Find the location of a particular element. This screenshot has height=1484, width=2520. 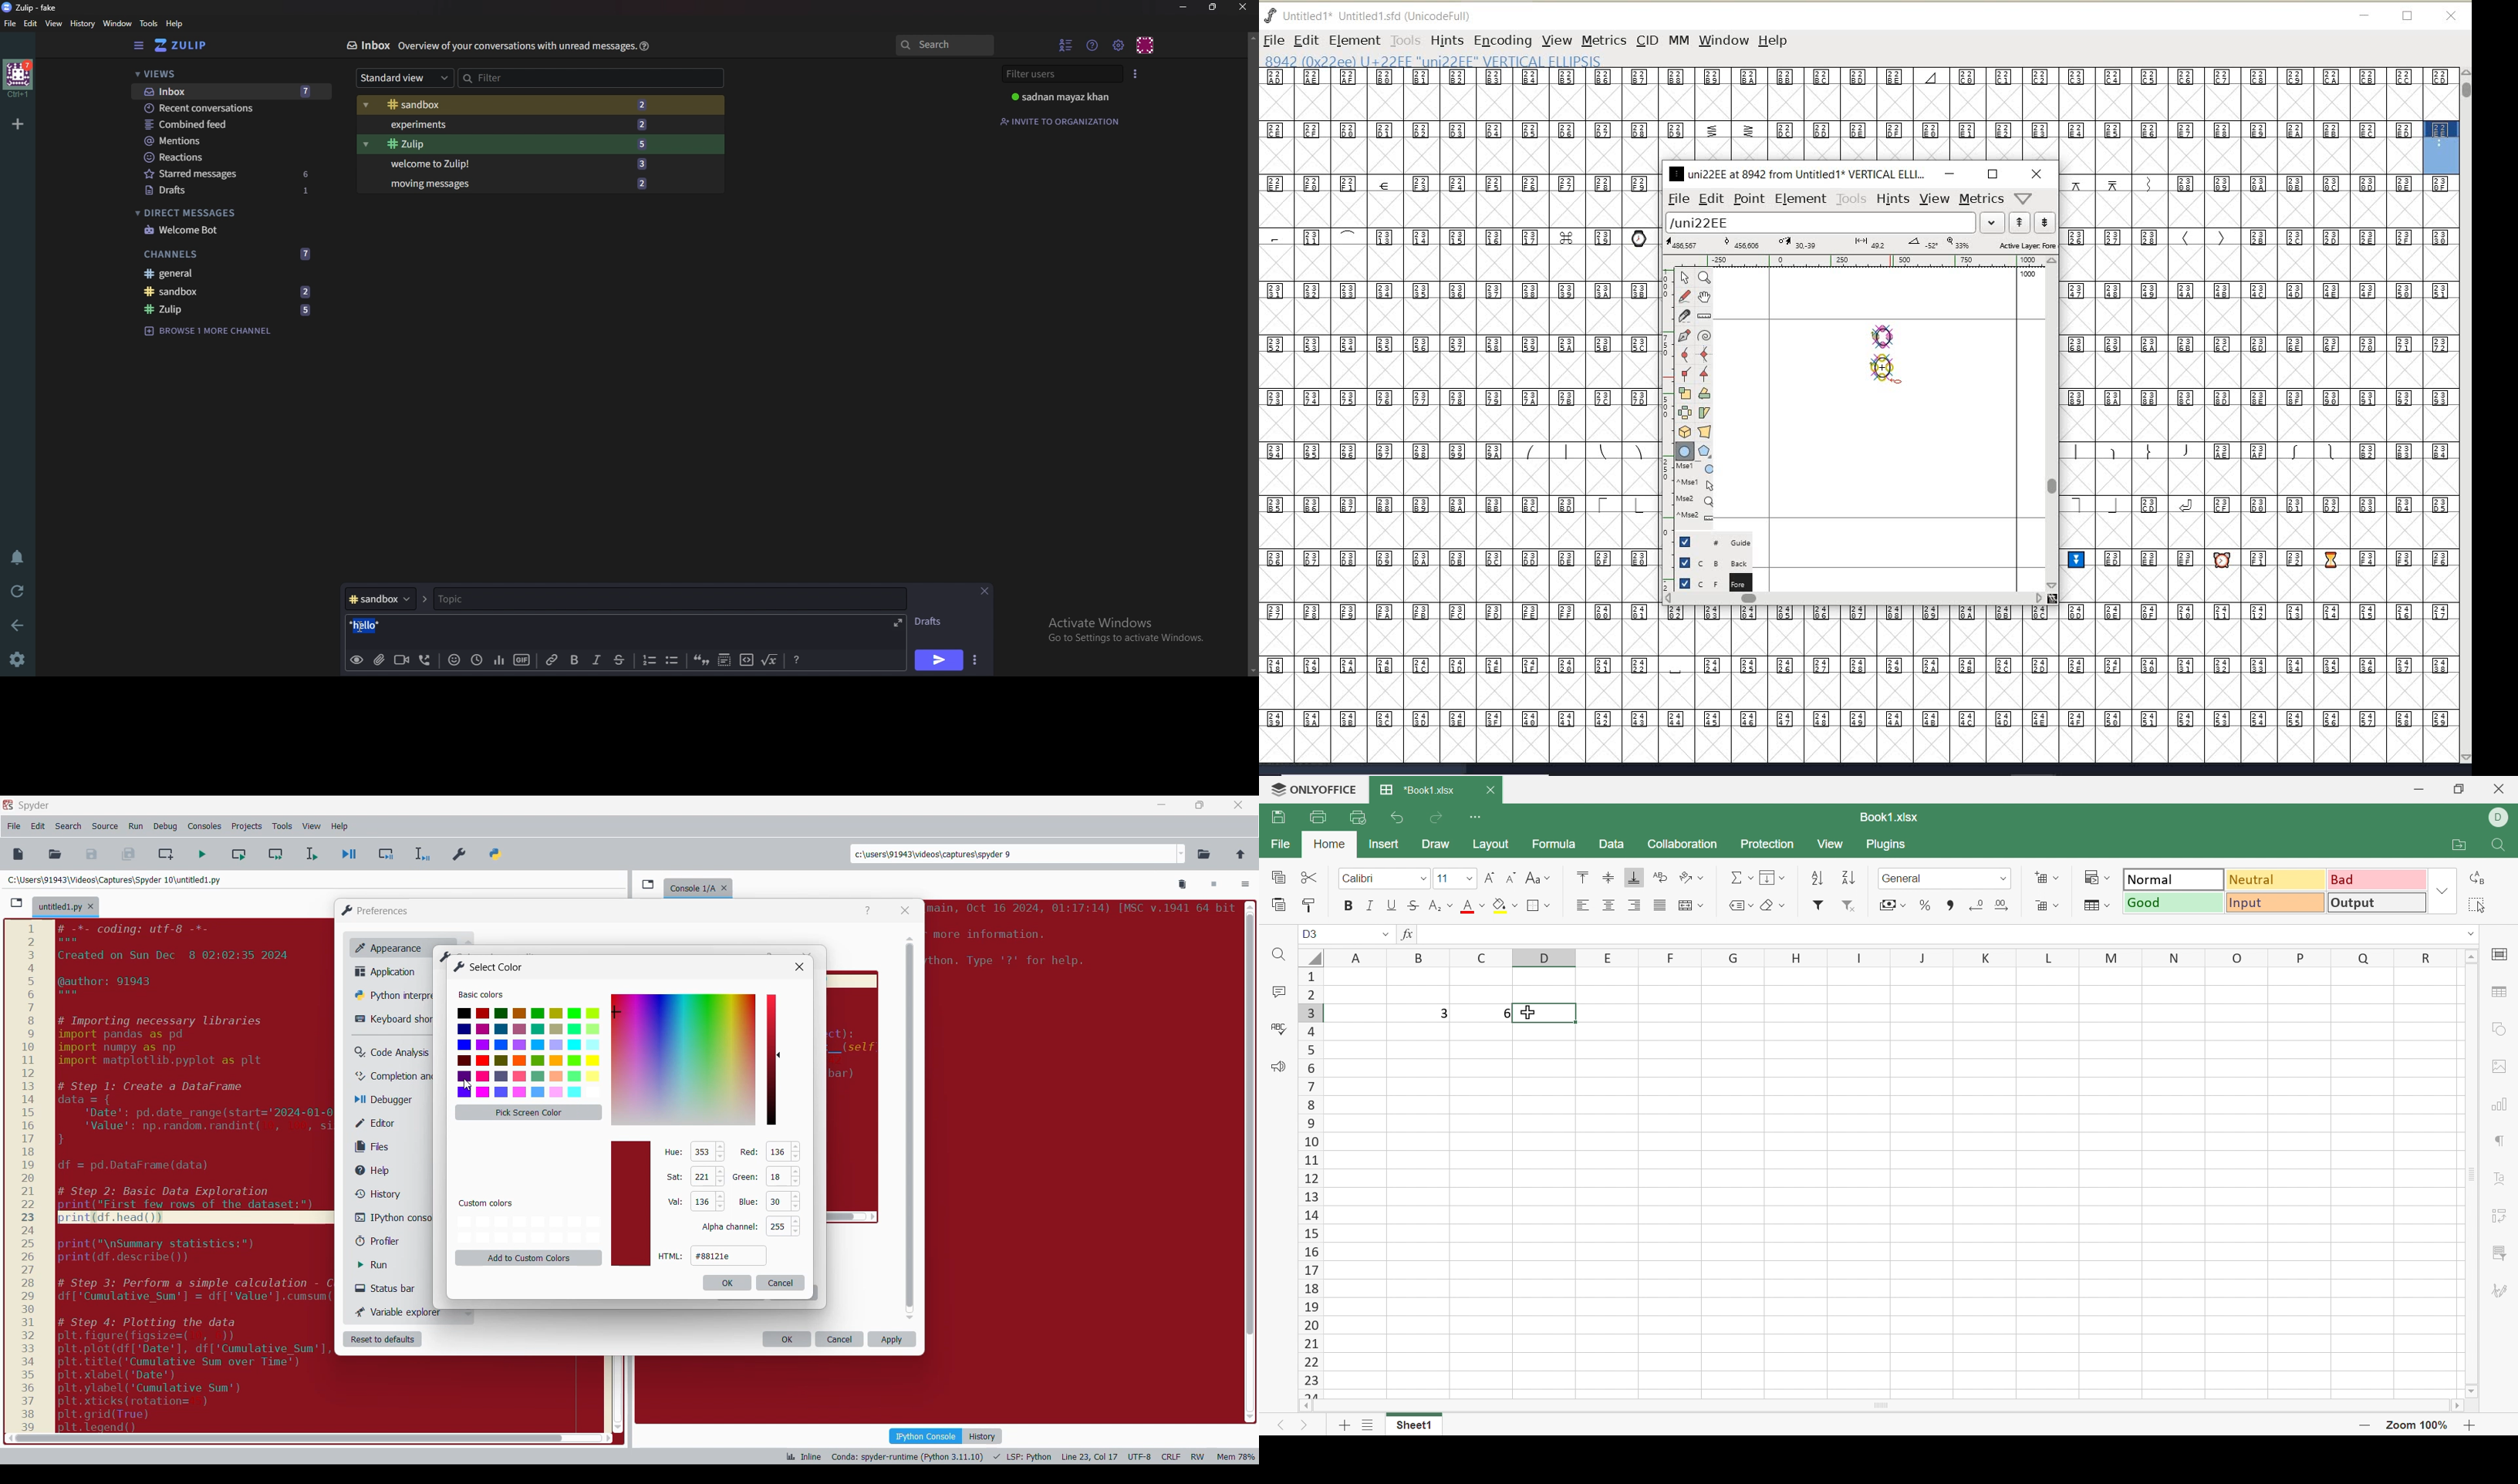

Scroll left is located at coordinates (1304, 1409).